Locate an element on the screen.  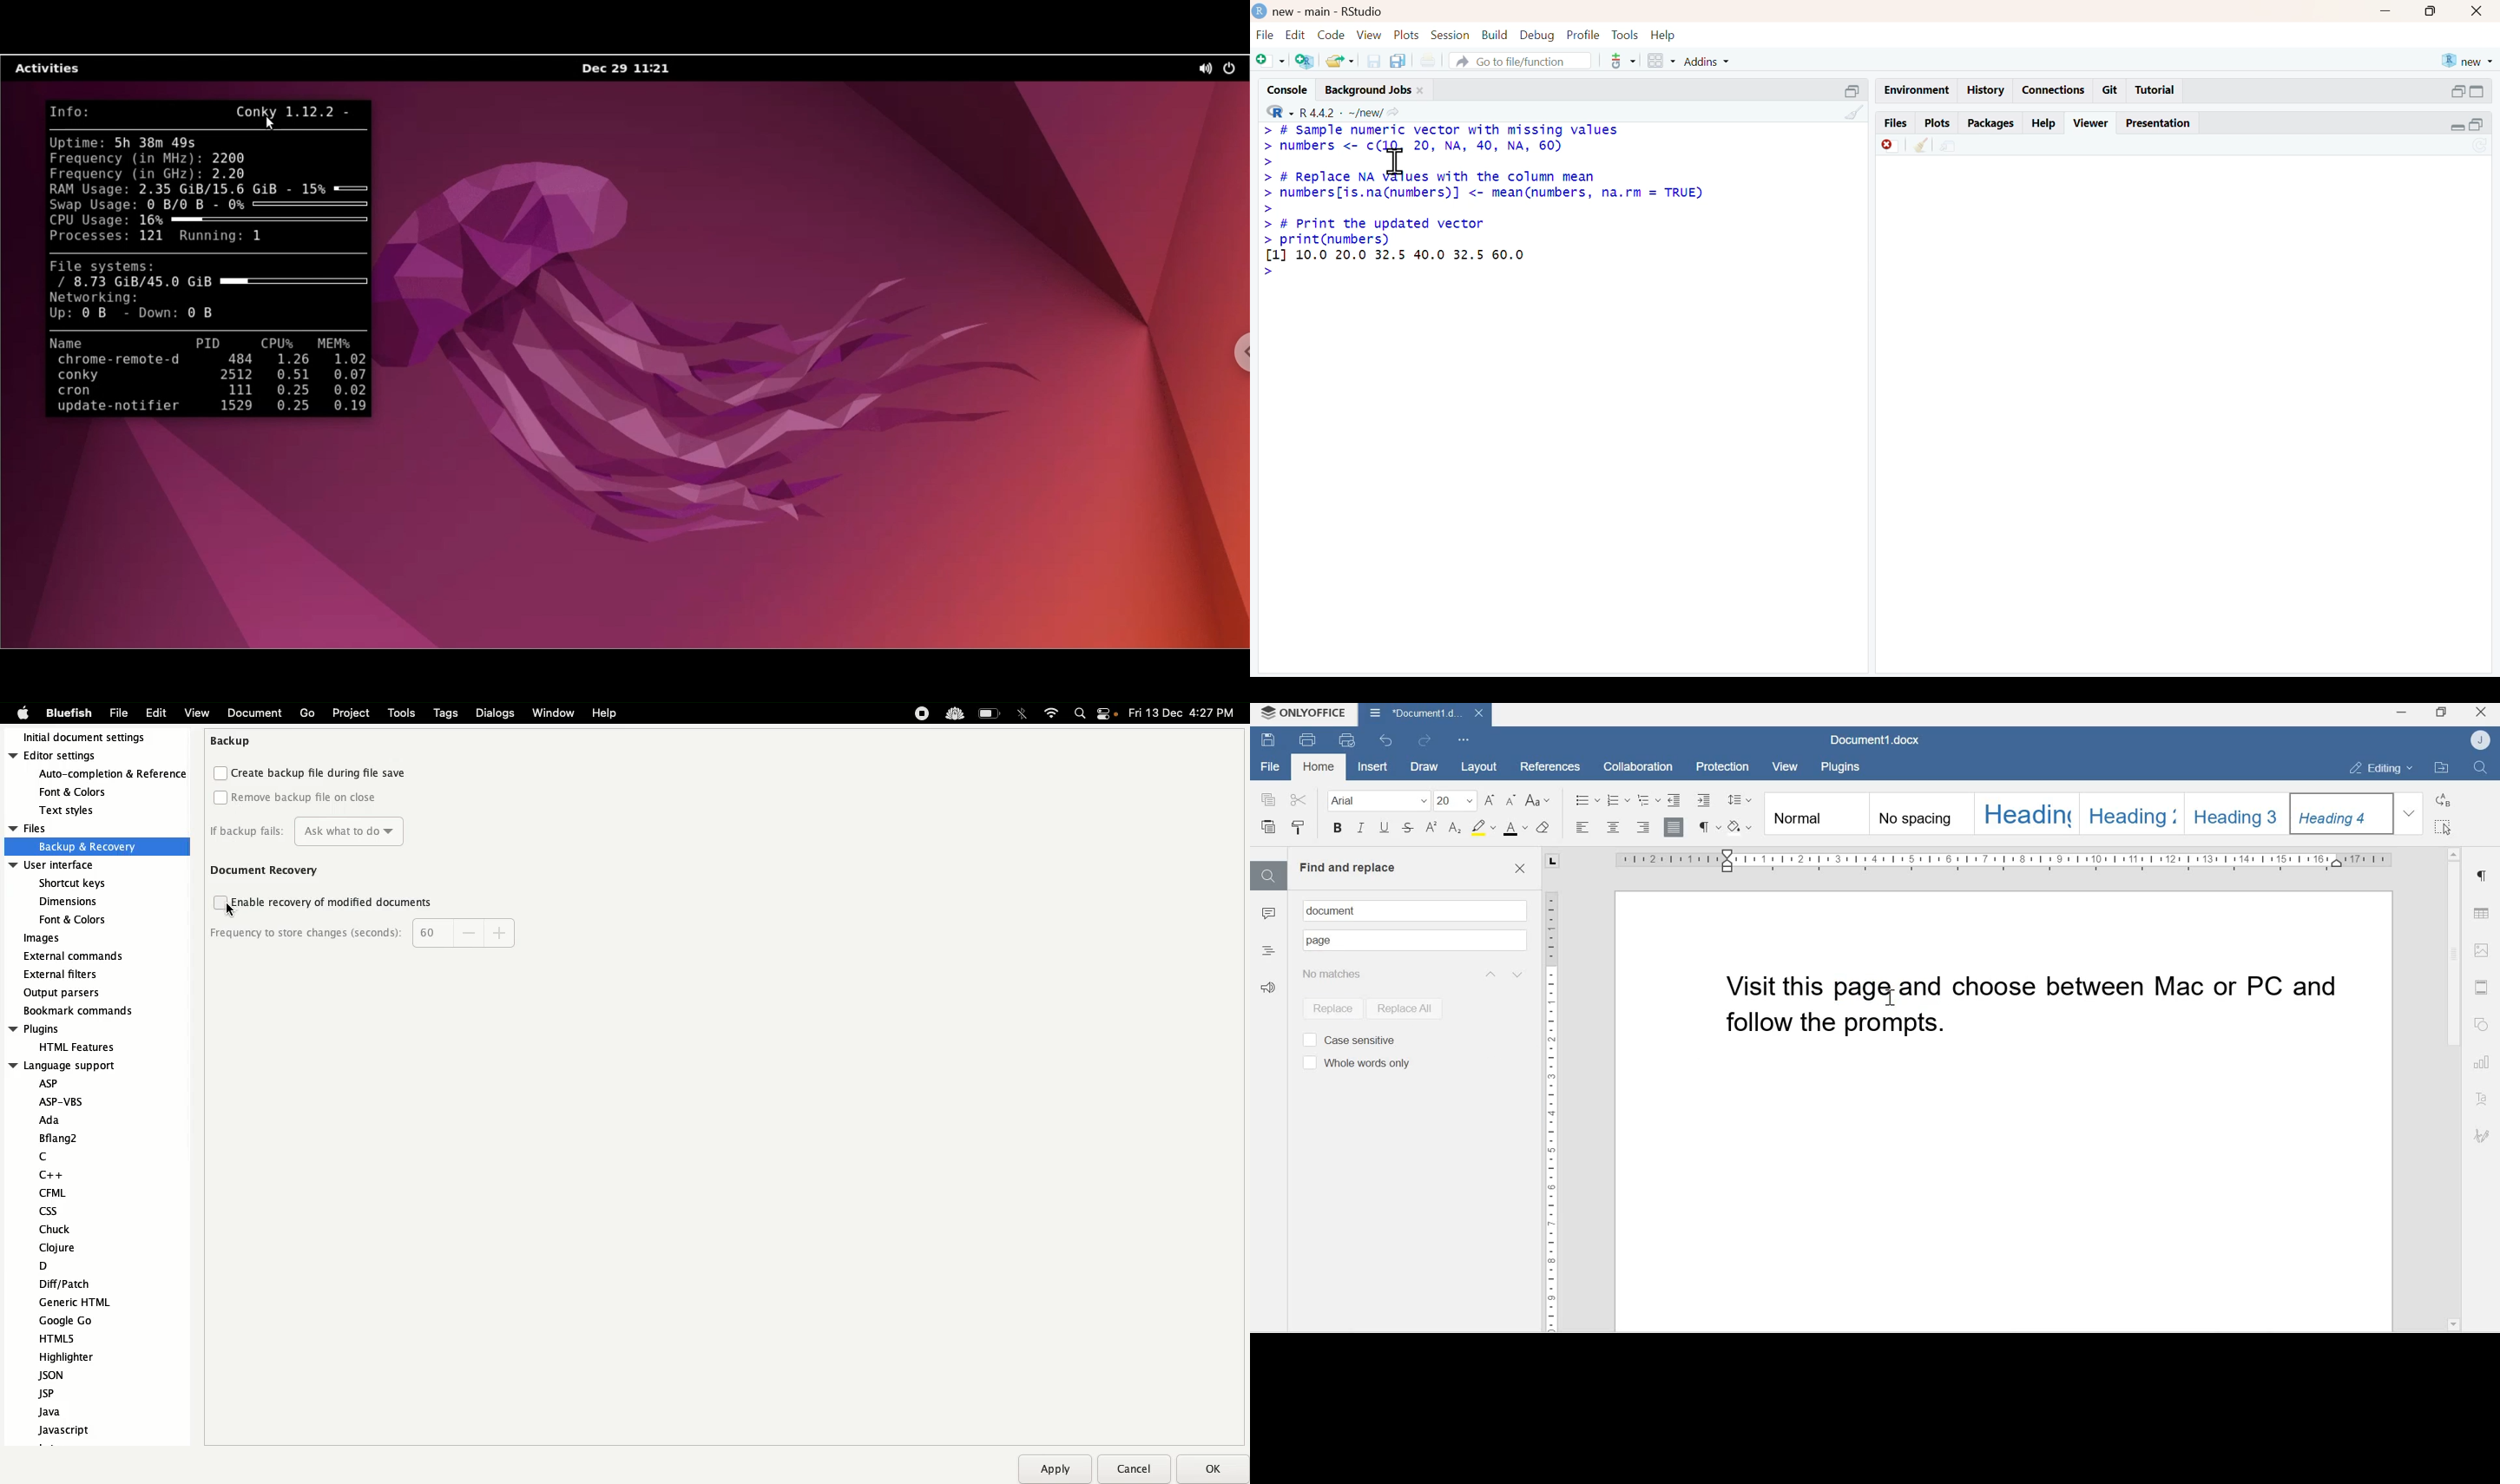
Bluefish is located at coordinates (67, 714).